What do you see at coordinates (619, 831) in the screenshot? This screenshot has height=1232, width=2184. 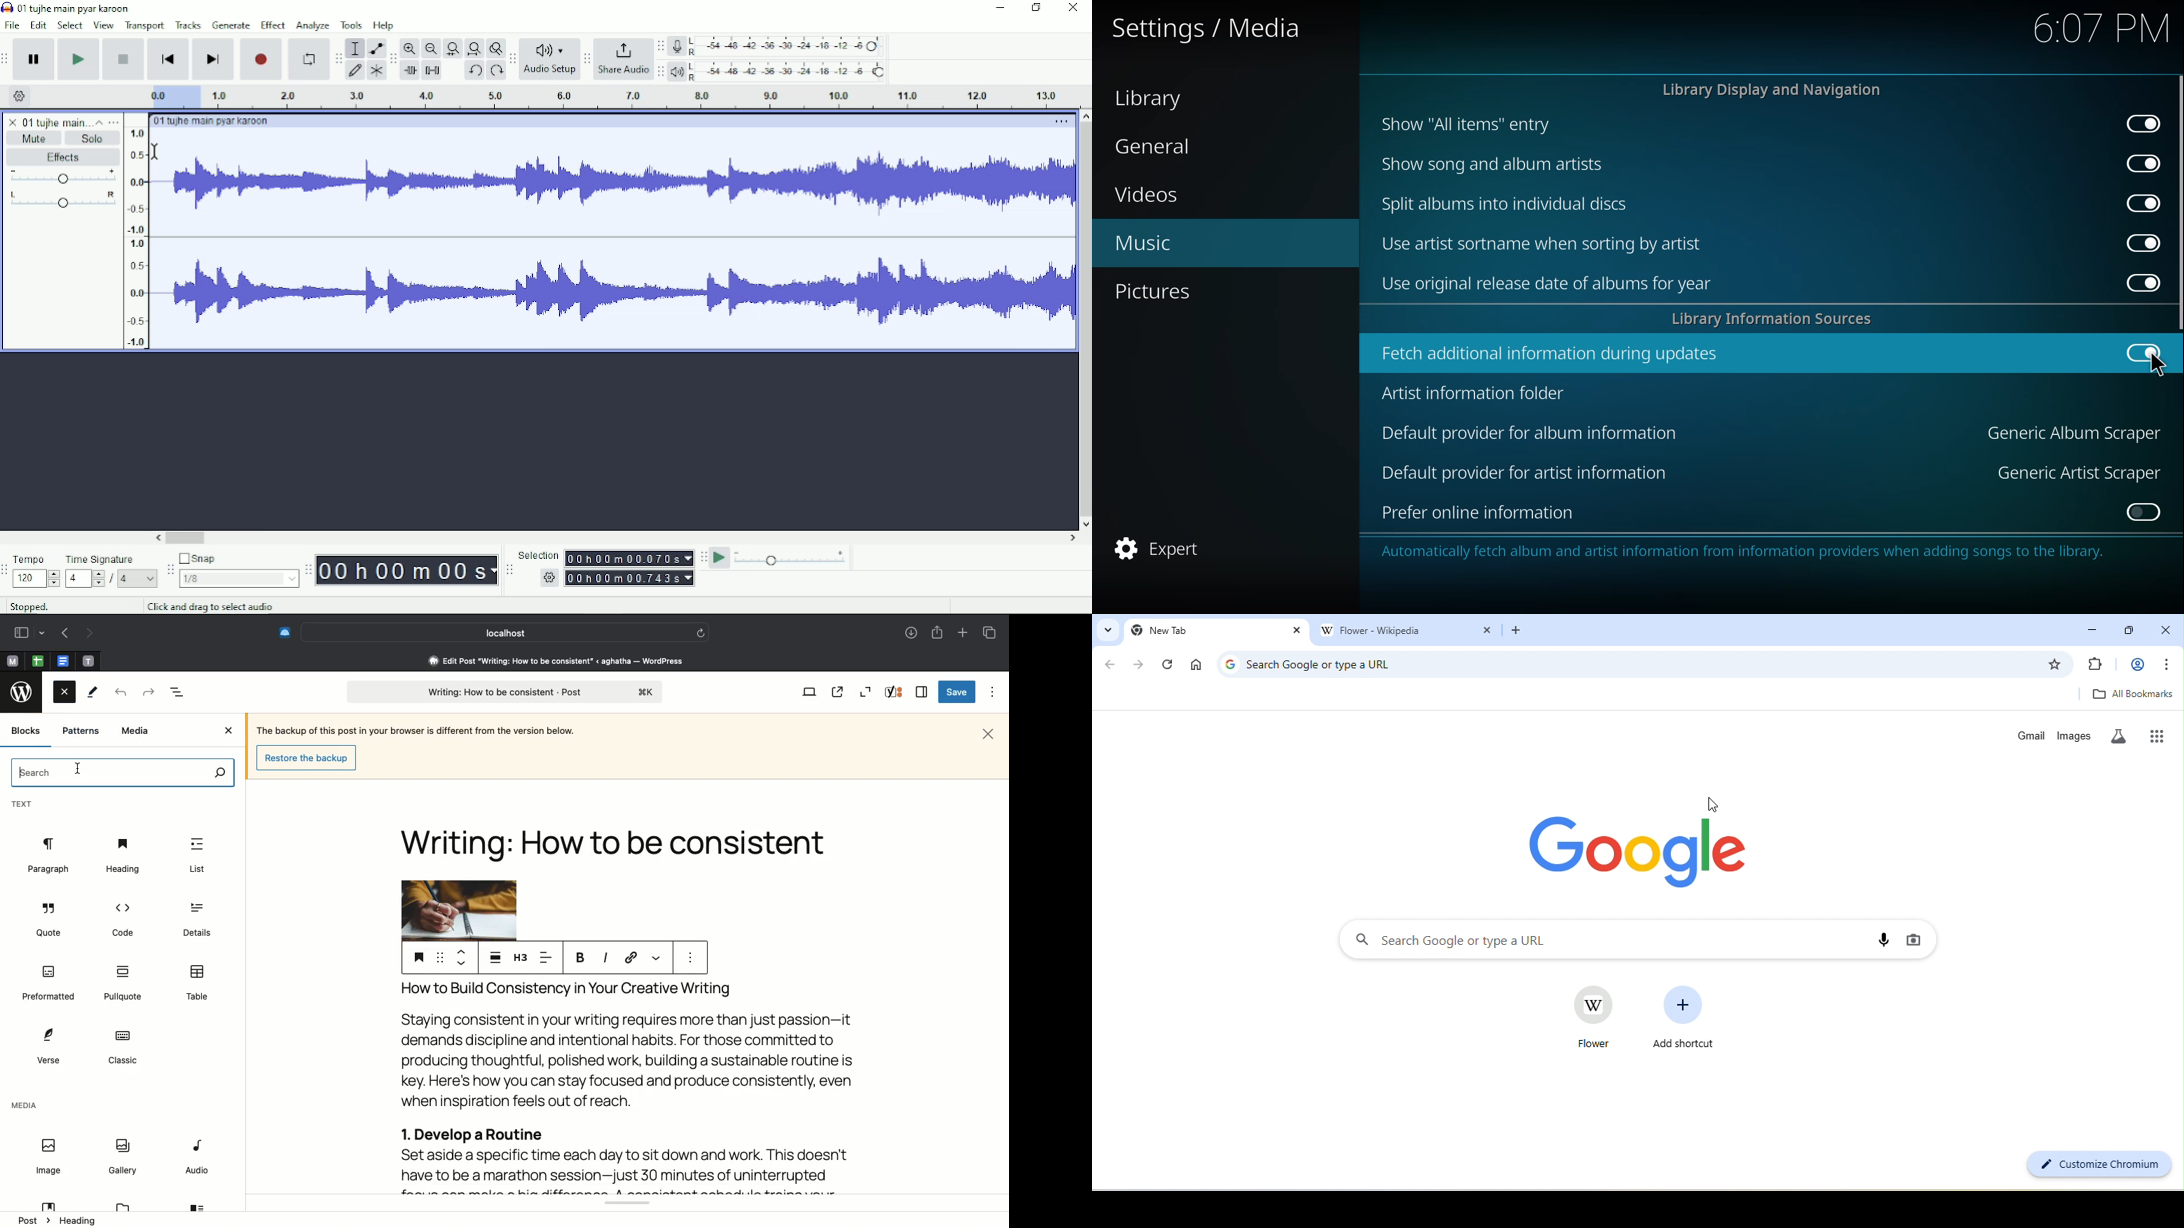 I see `Headline` at bounding box center [619, 831].